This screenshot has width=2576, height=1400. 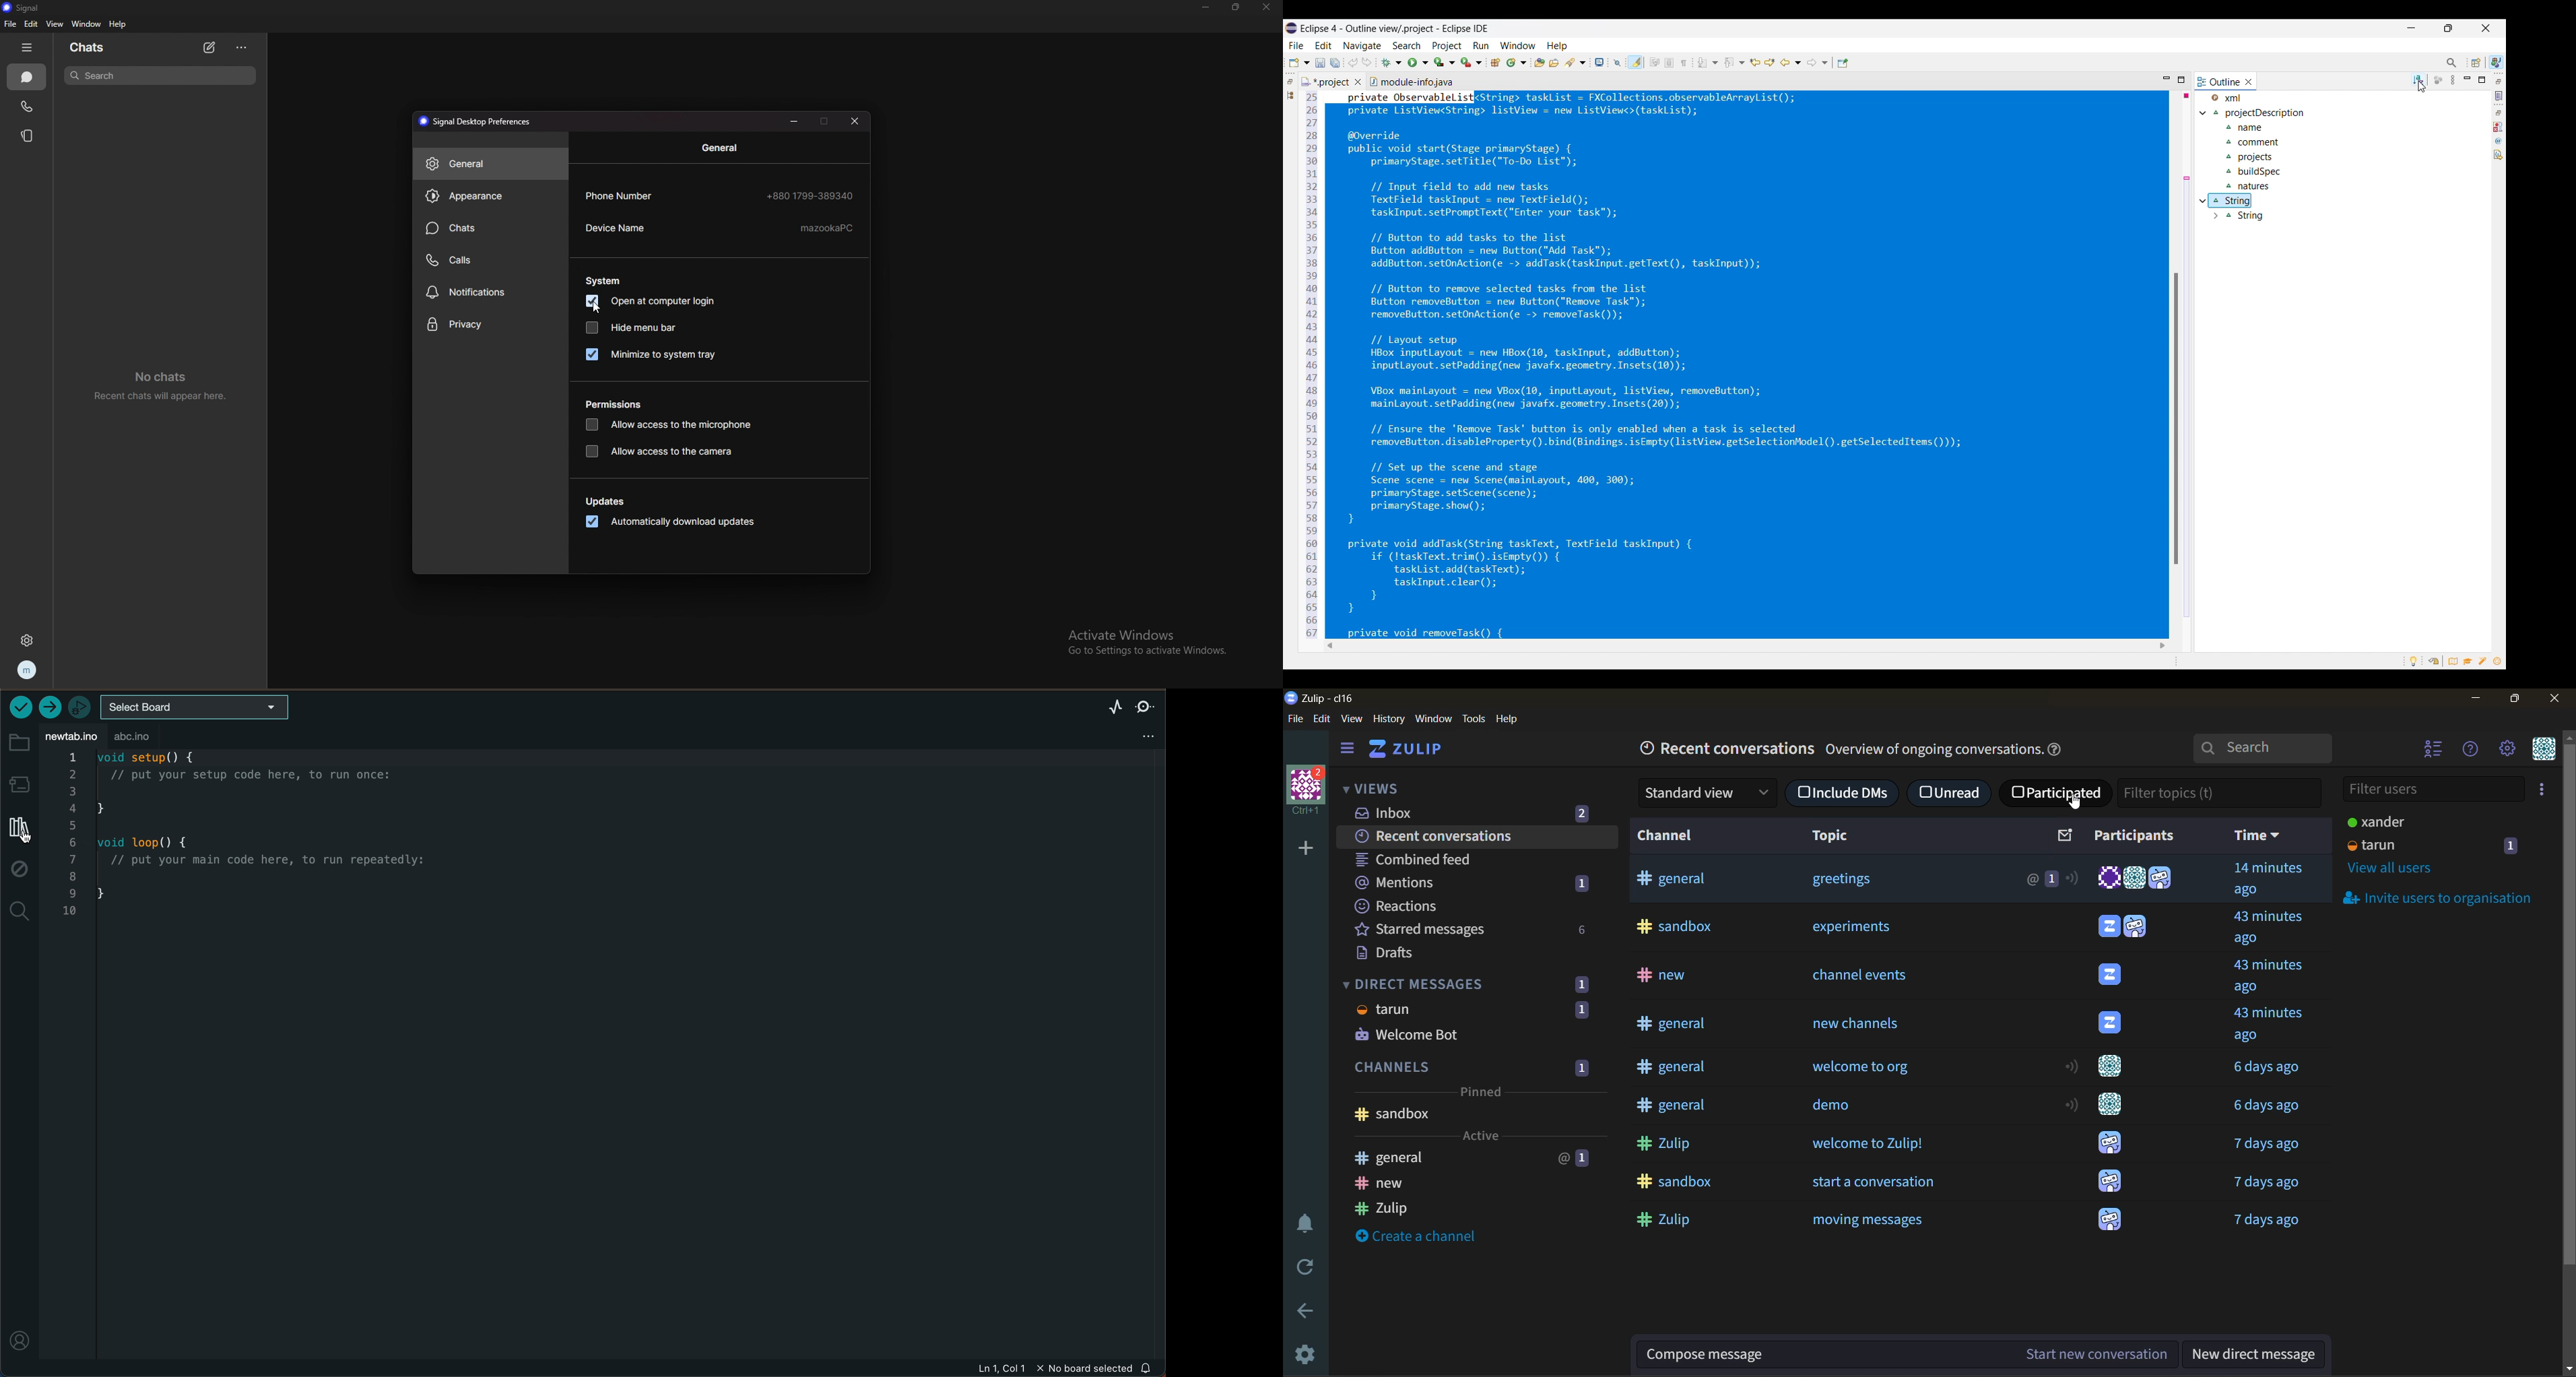 What do you see at coordinates (26, 107) in the screenshot?
I see `call` at bounding box center [26, 107].